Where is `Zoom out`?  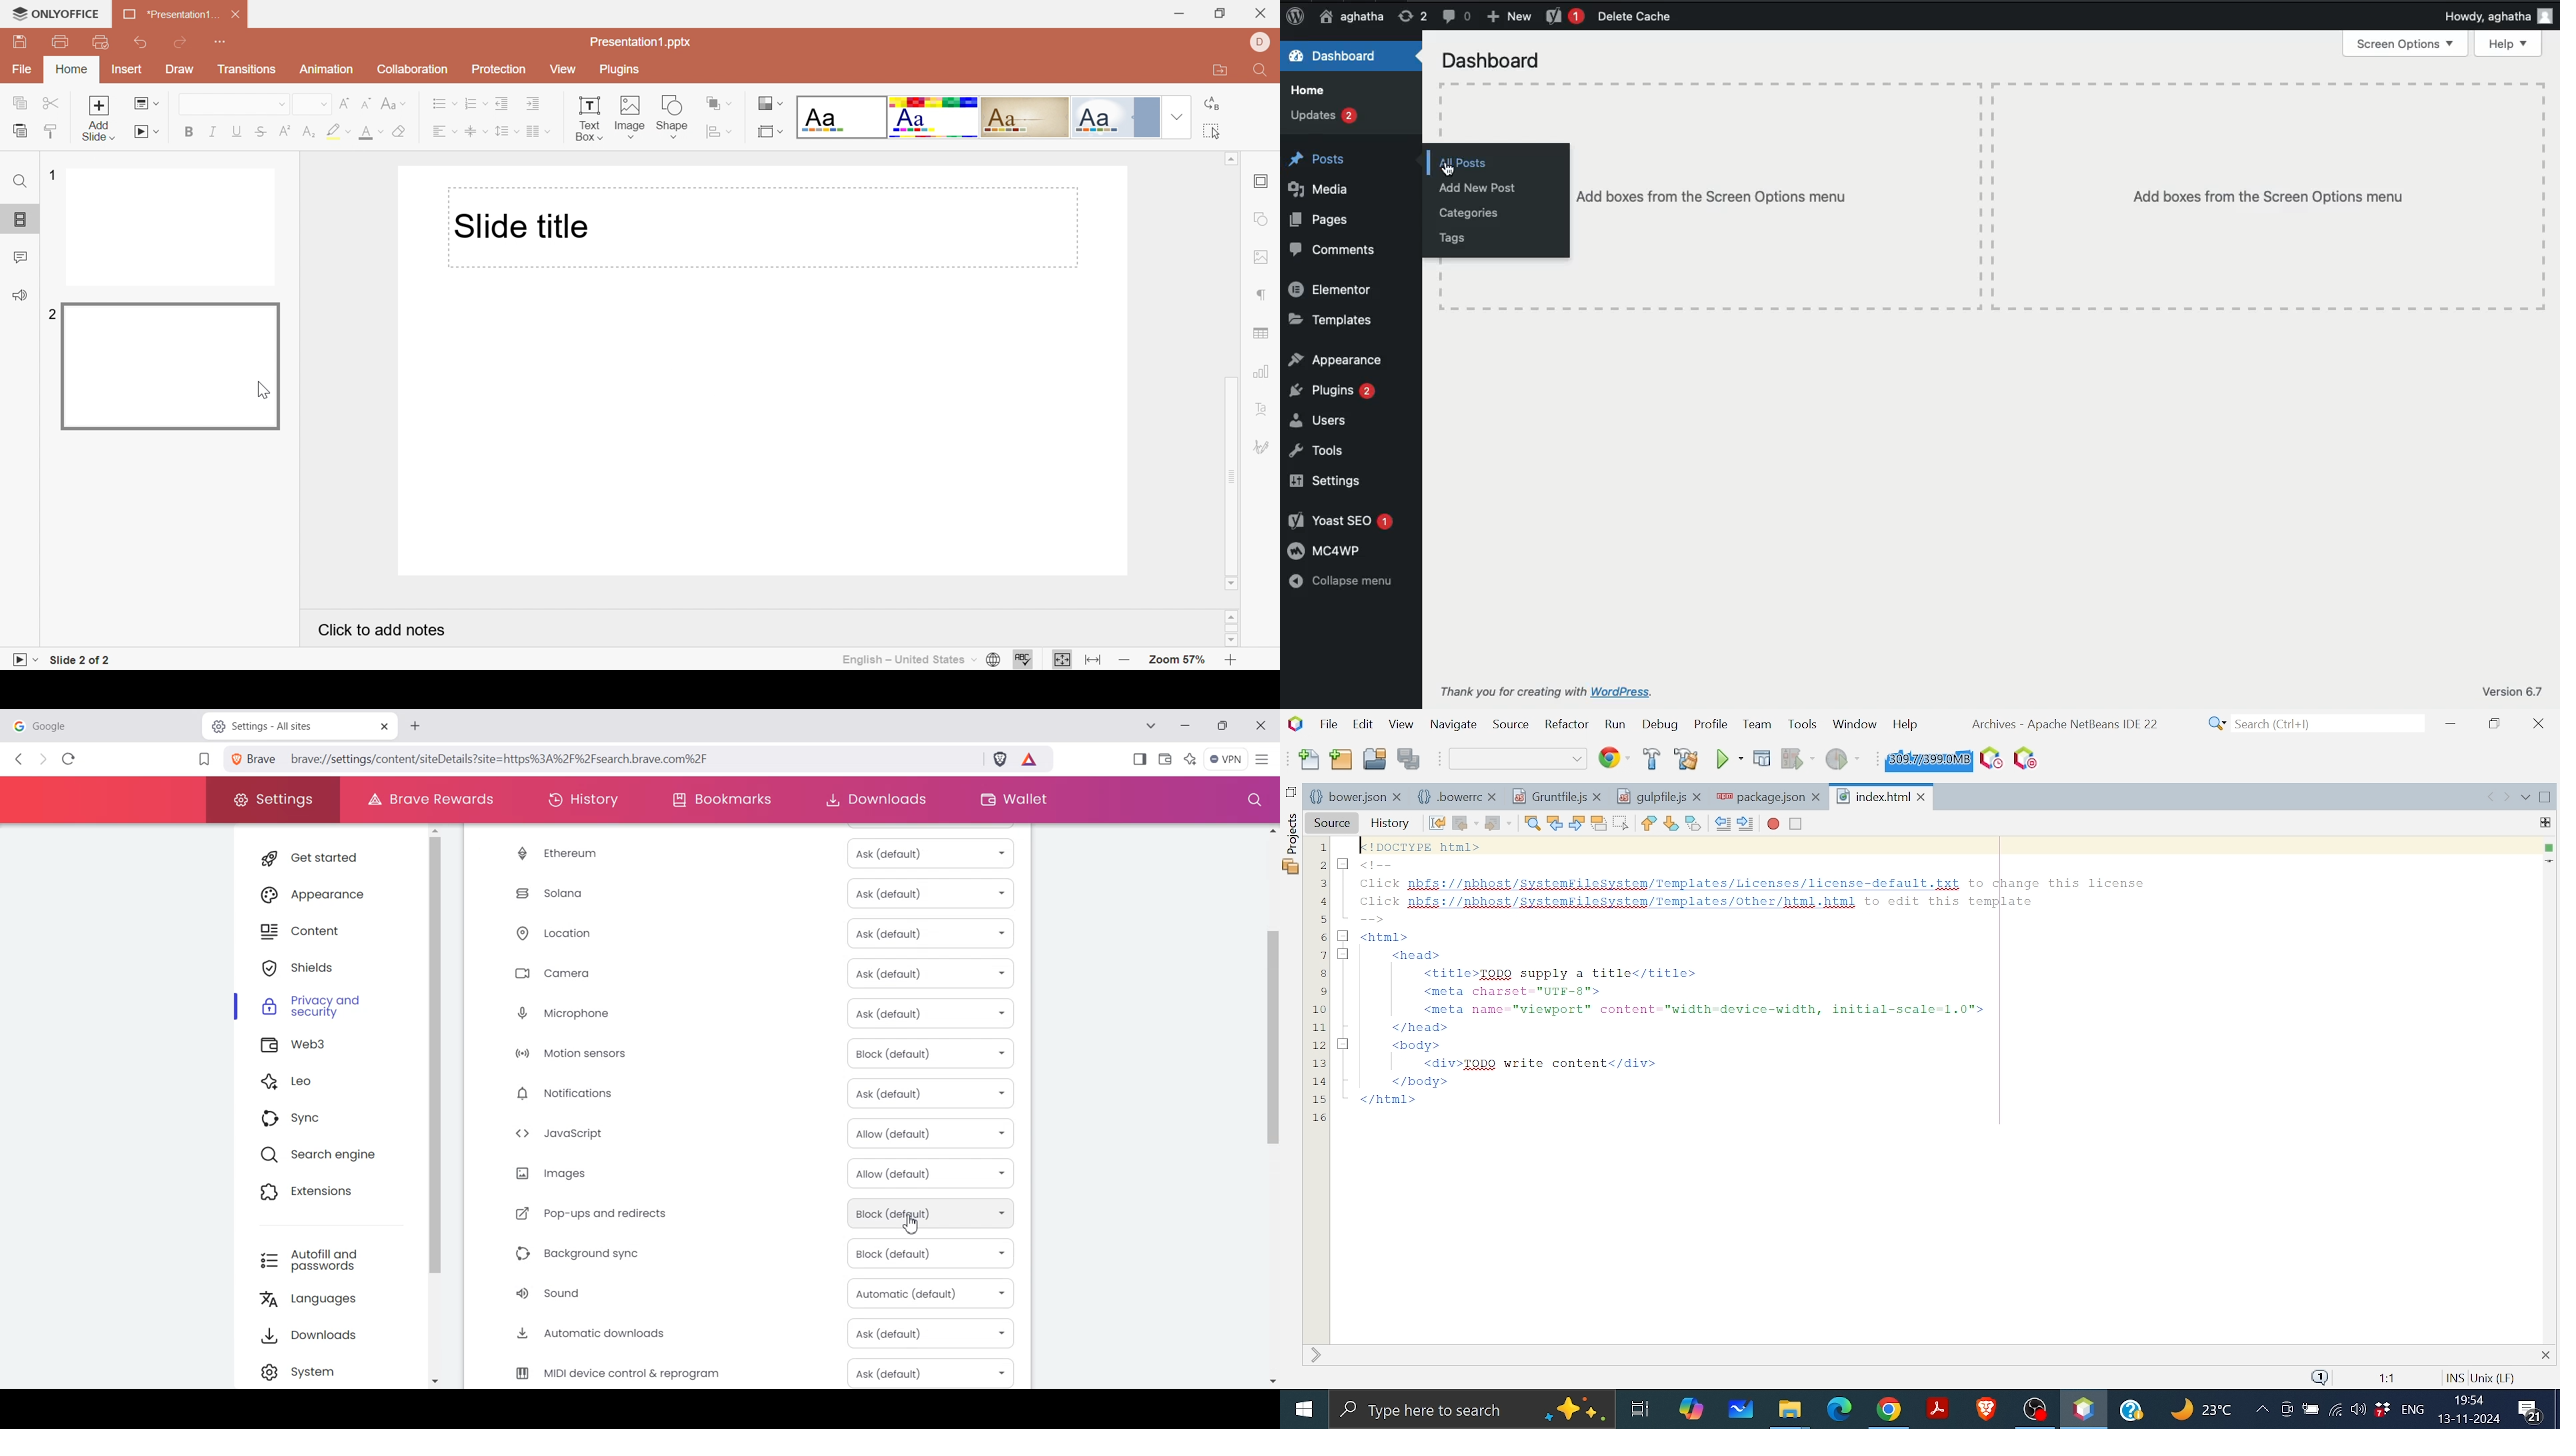
Zoom out is located at coordinates (1124, 661).